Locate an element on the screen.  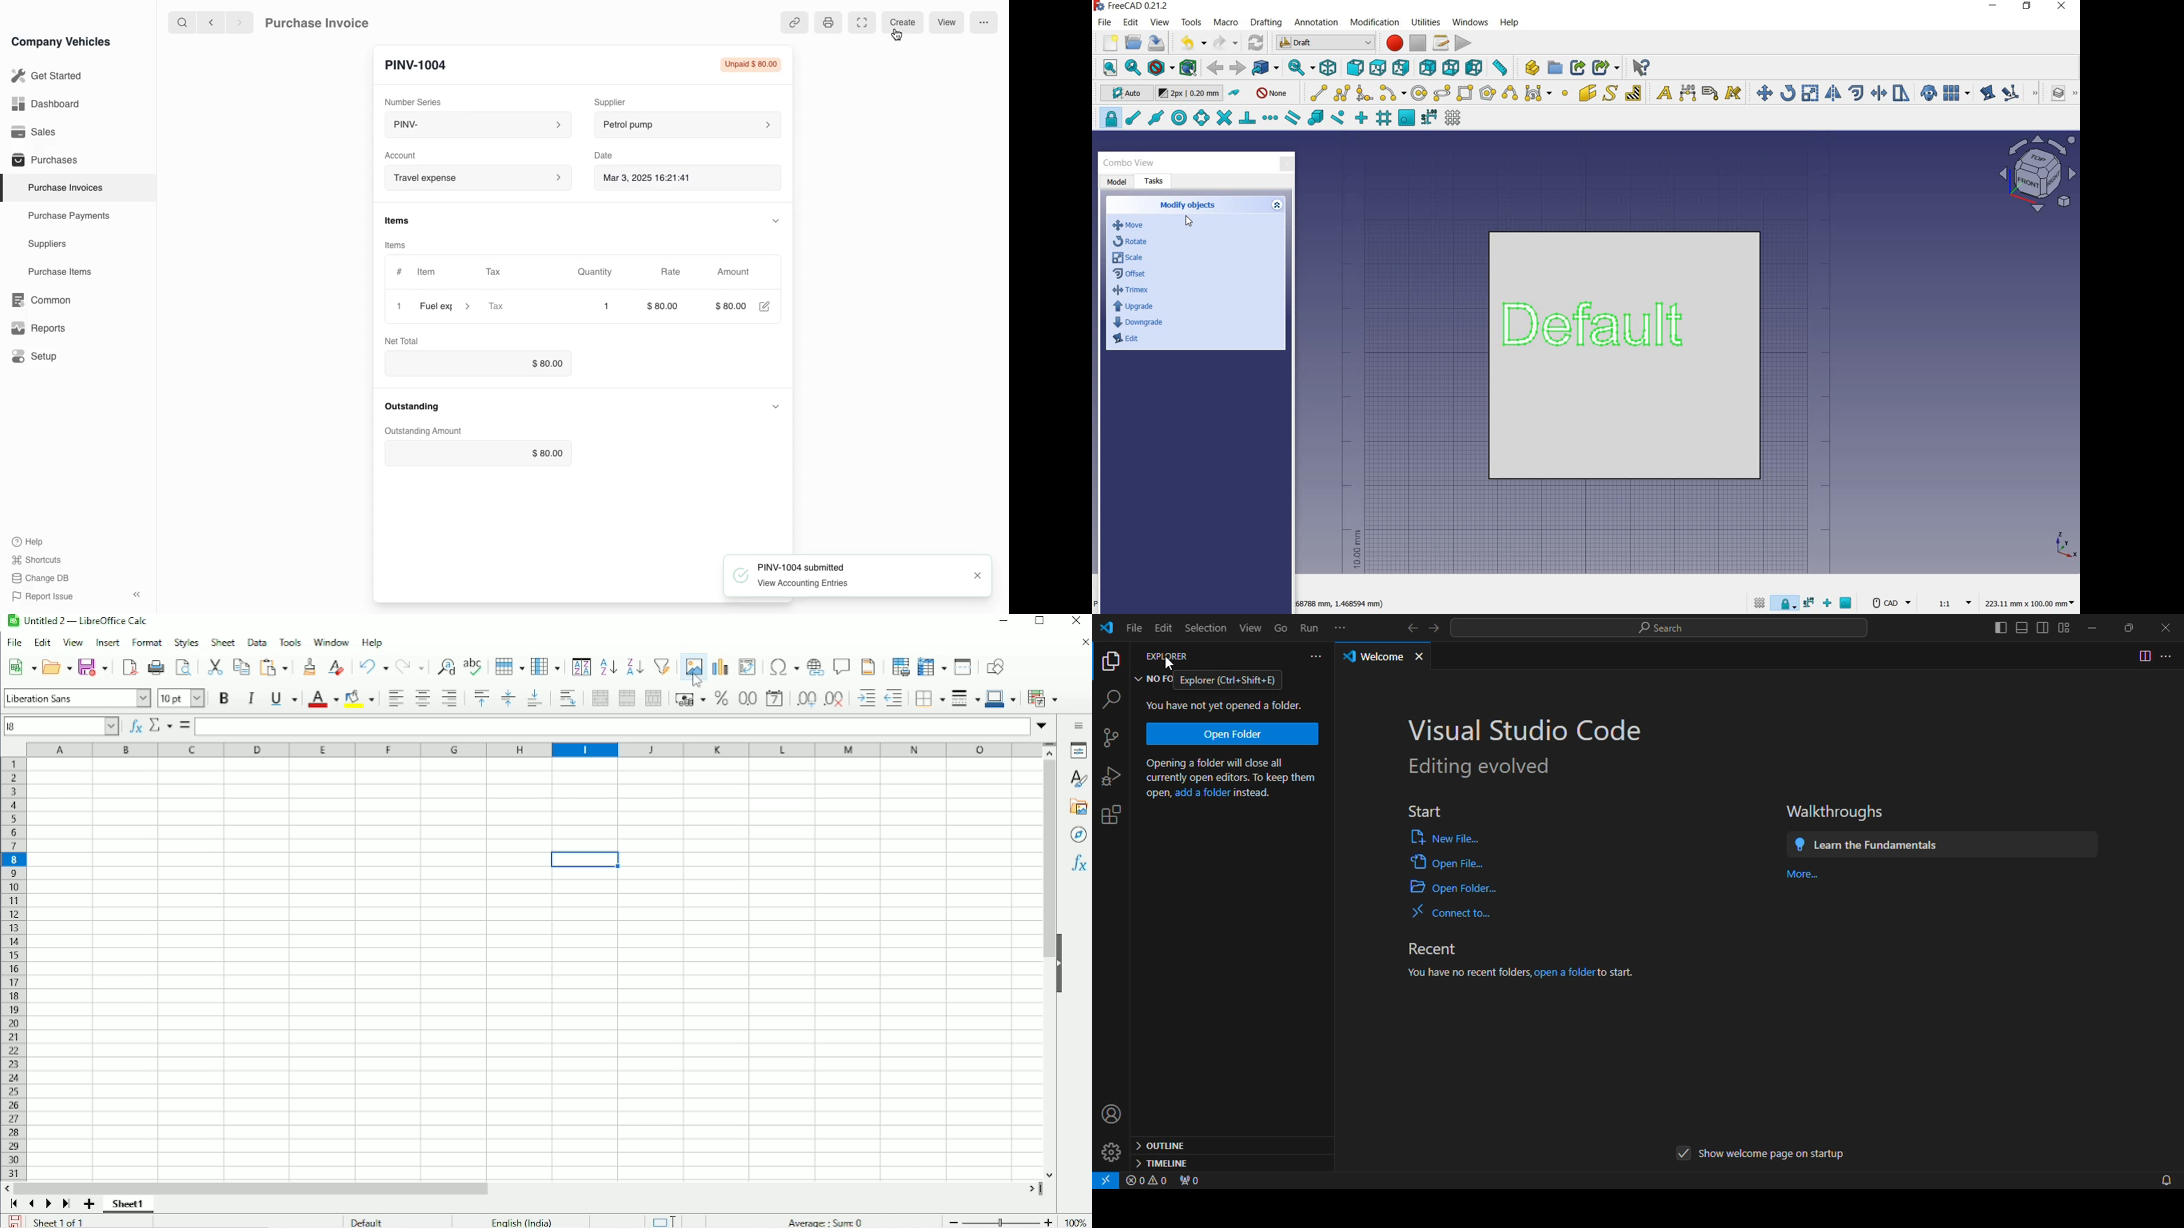
edit is located at coordinates (766, 307).